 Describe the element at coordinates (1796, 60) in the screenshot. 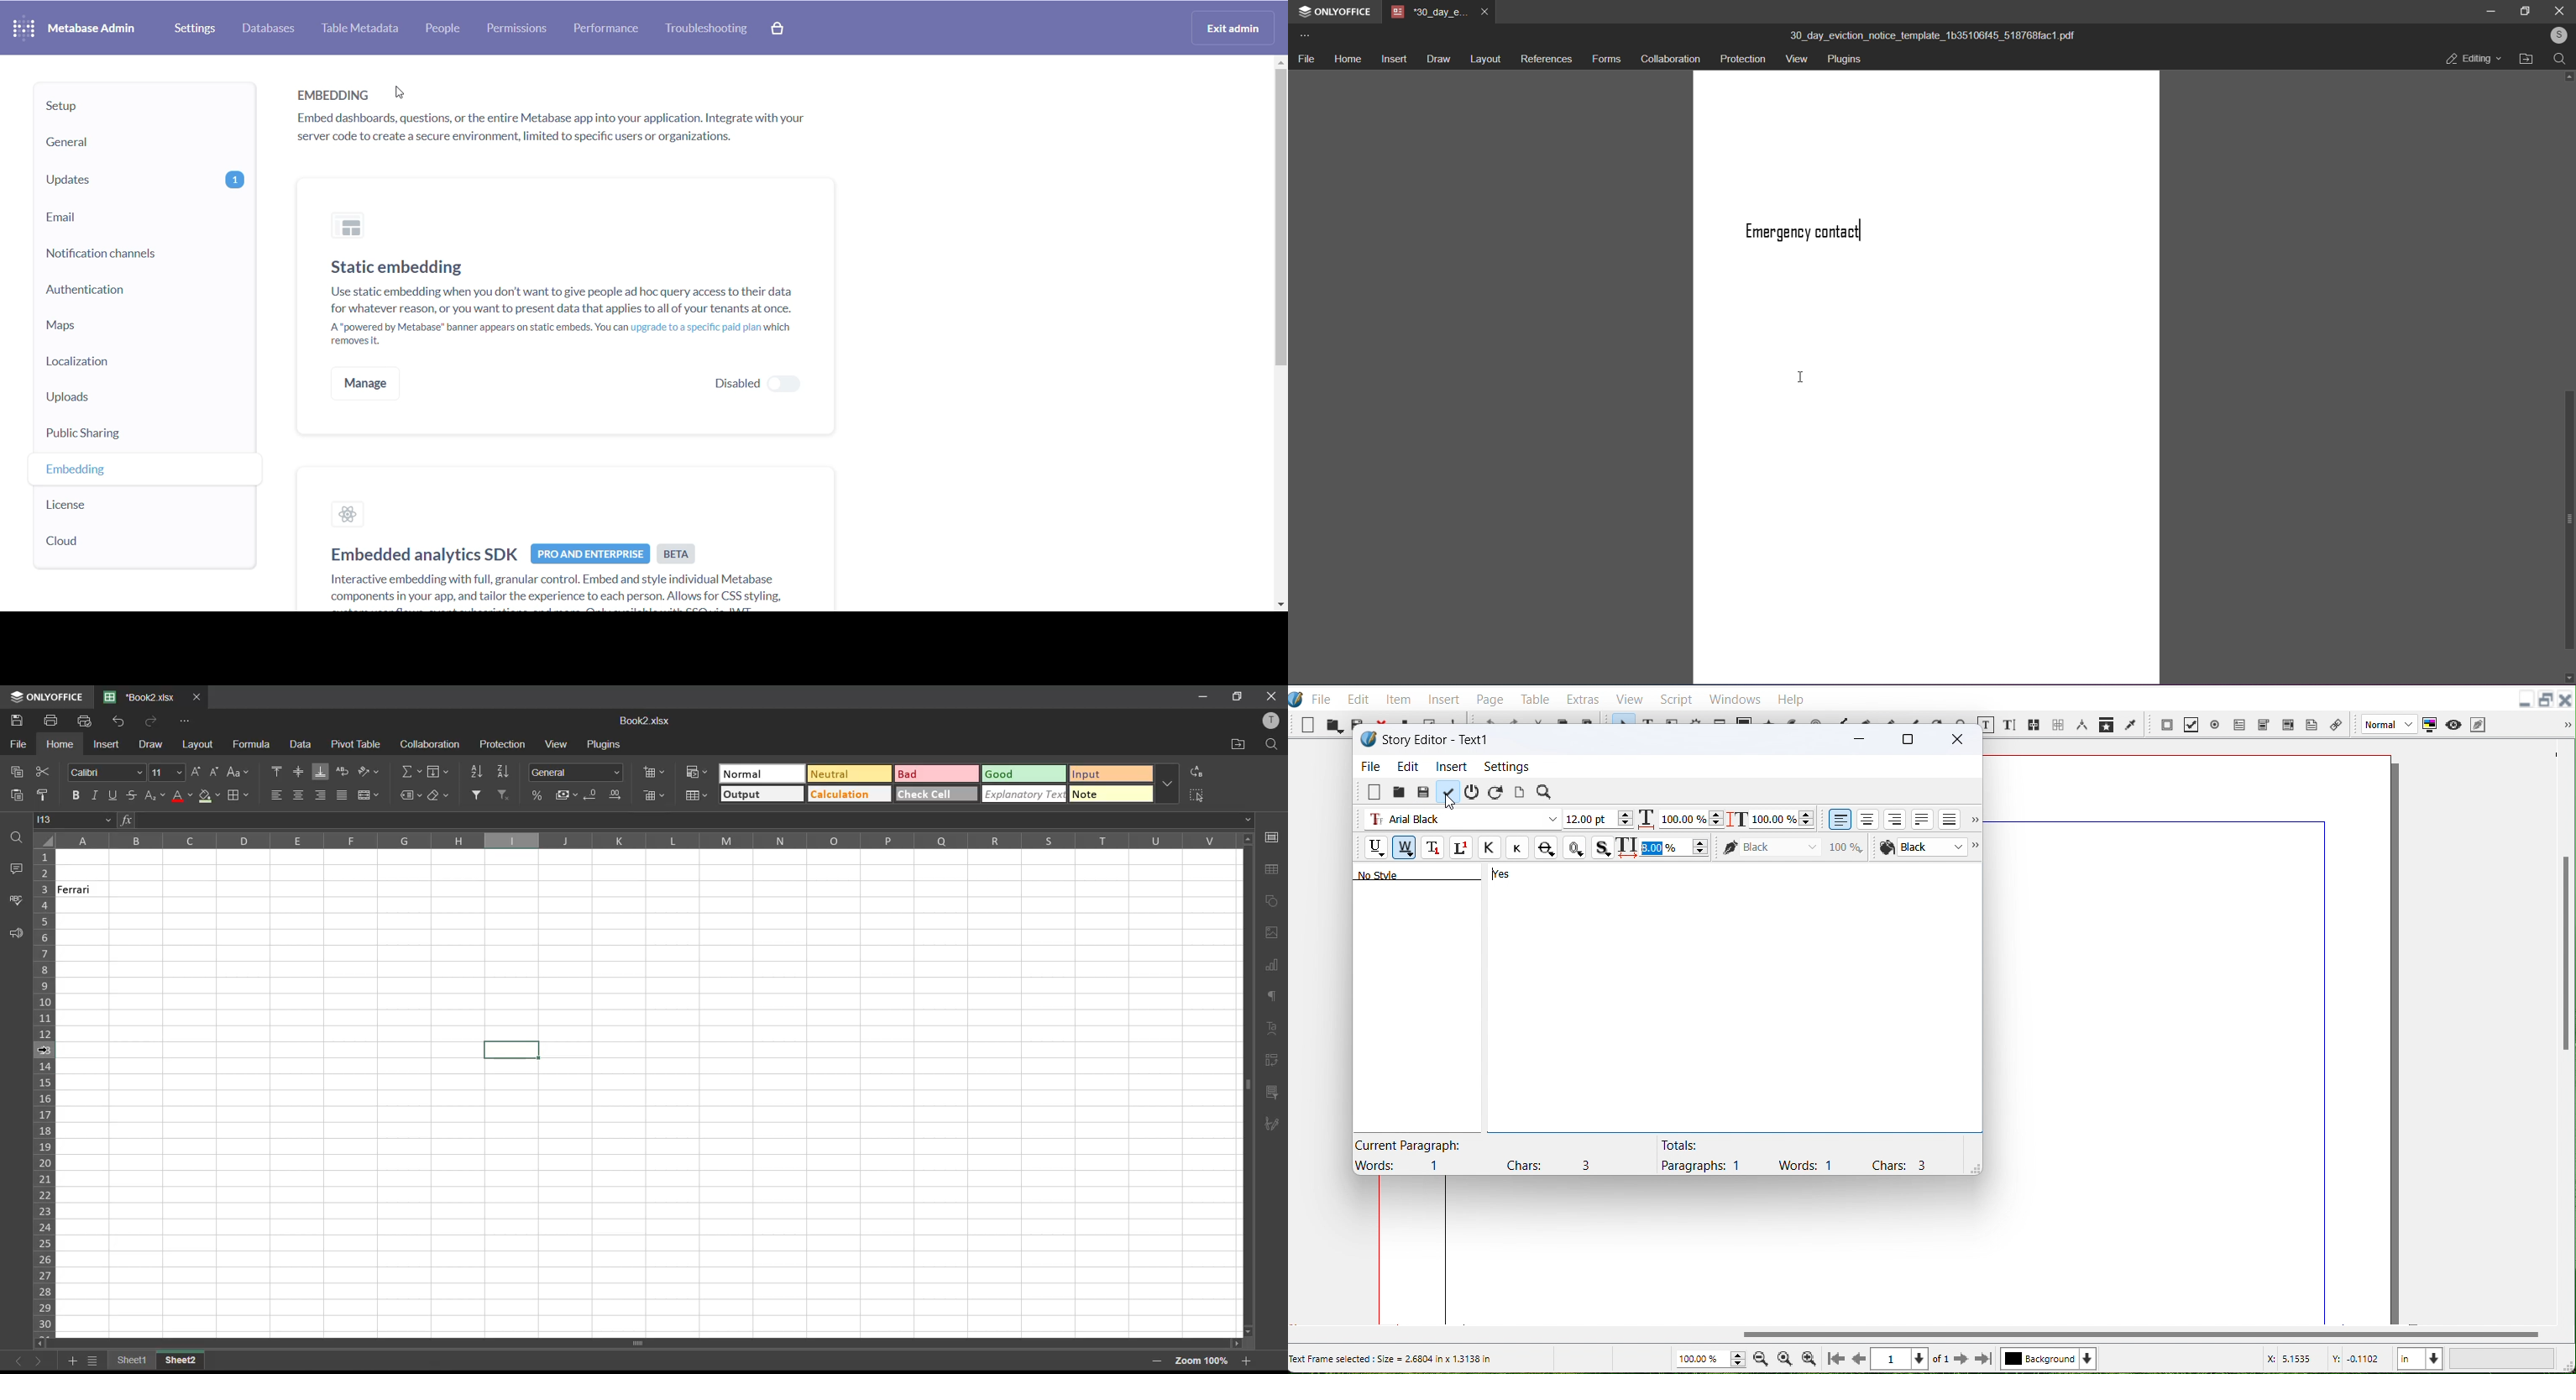

I see `view` at that location.